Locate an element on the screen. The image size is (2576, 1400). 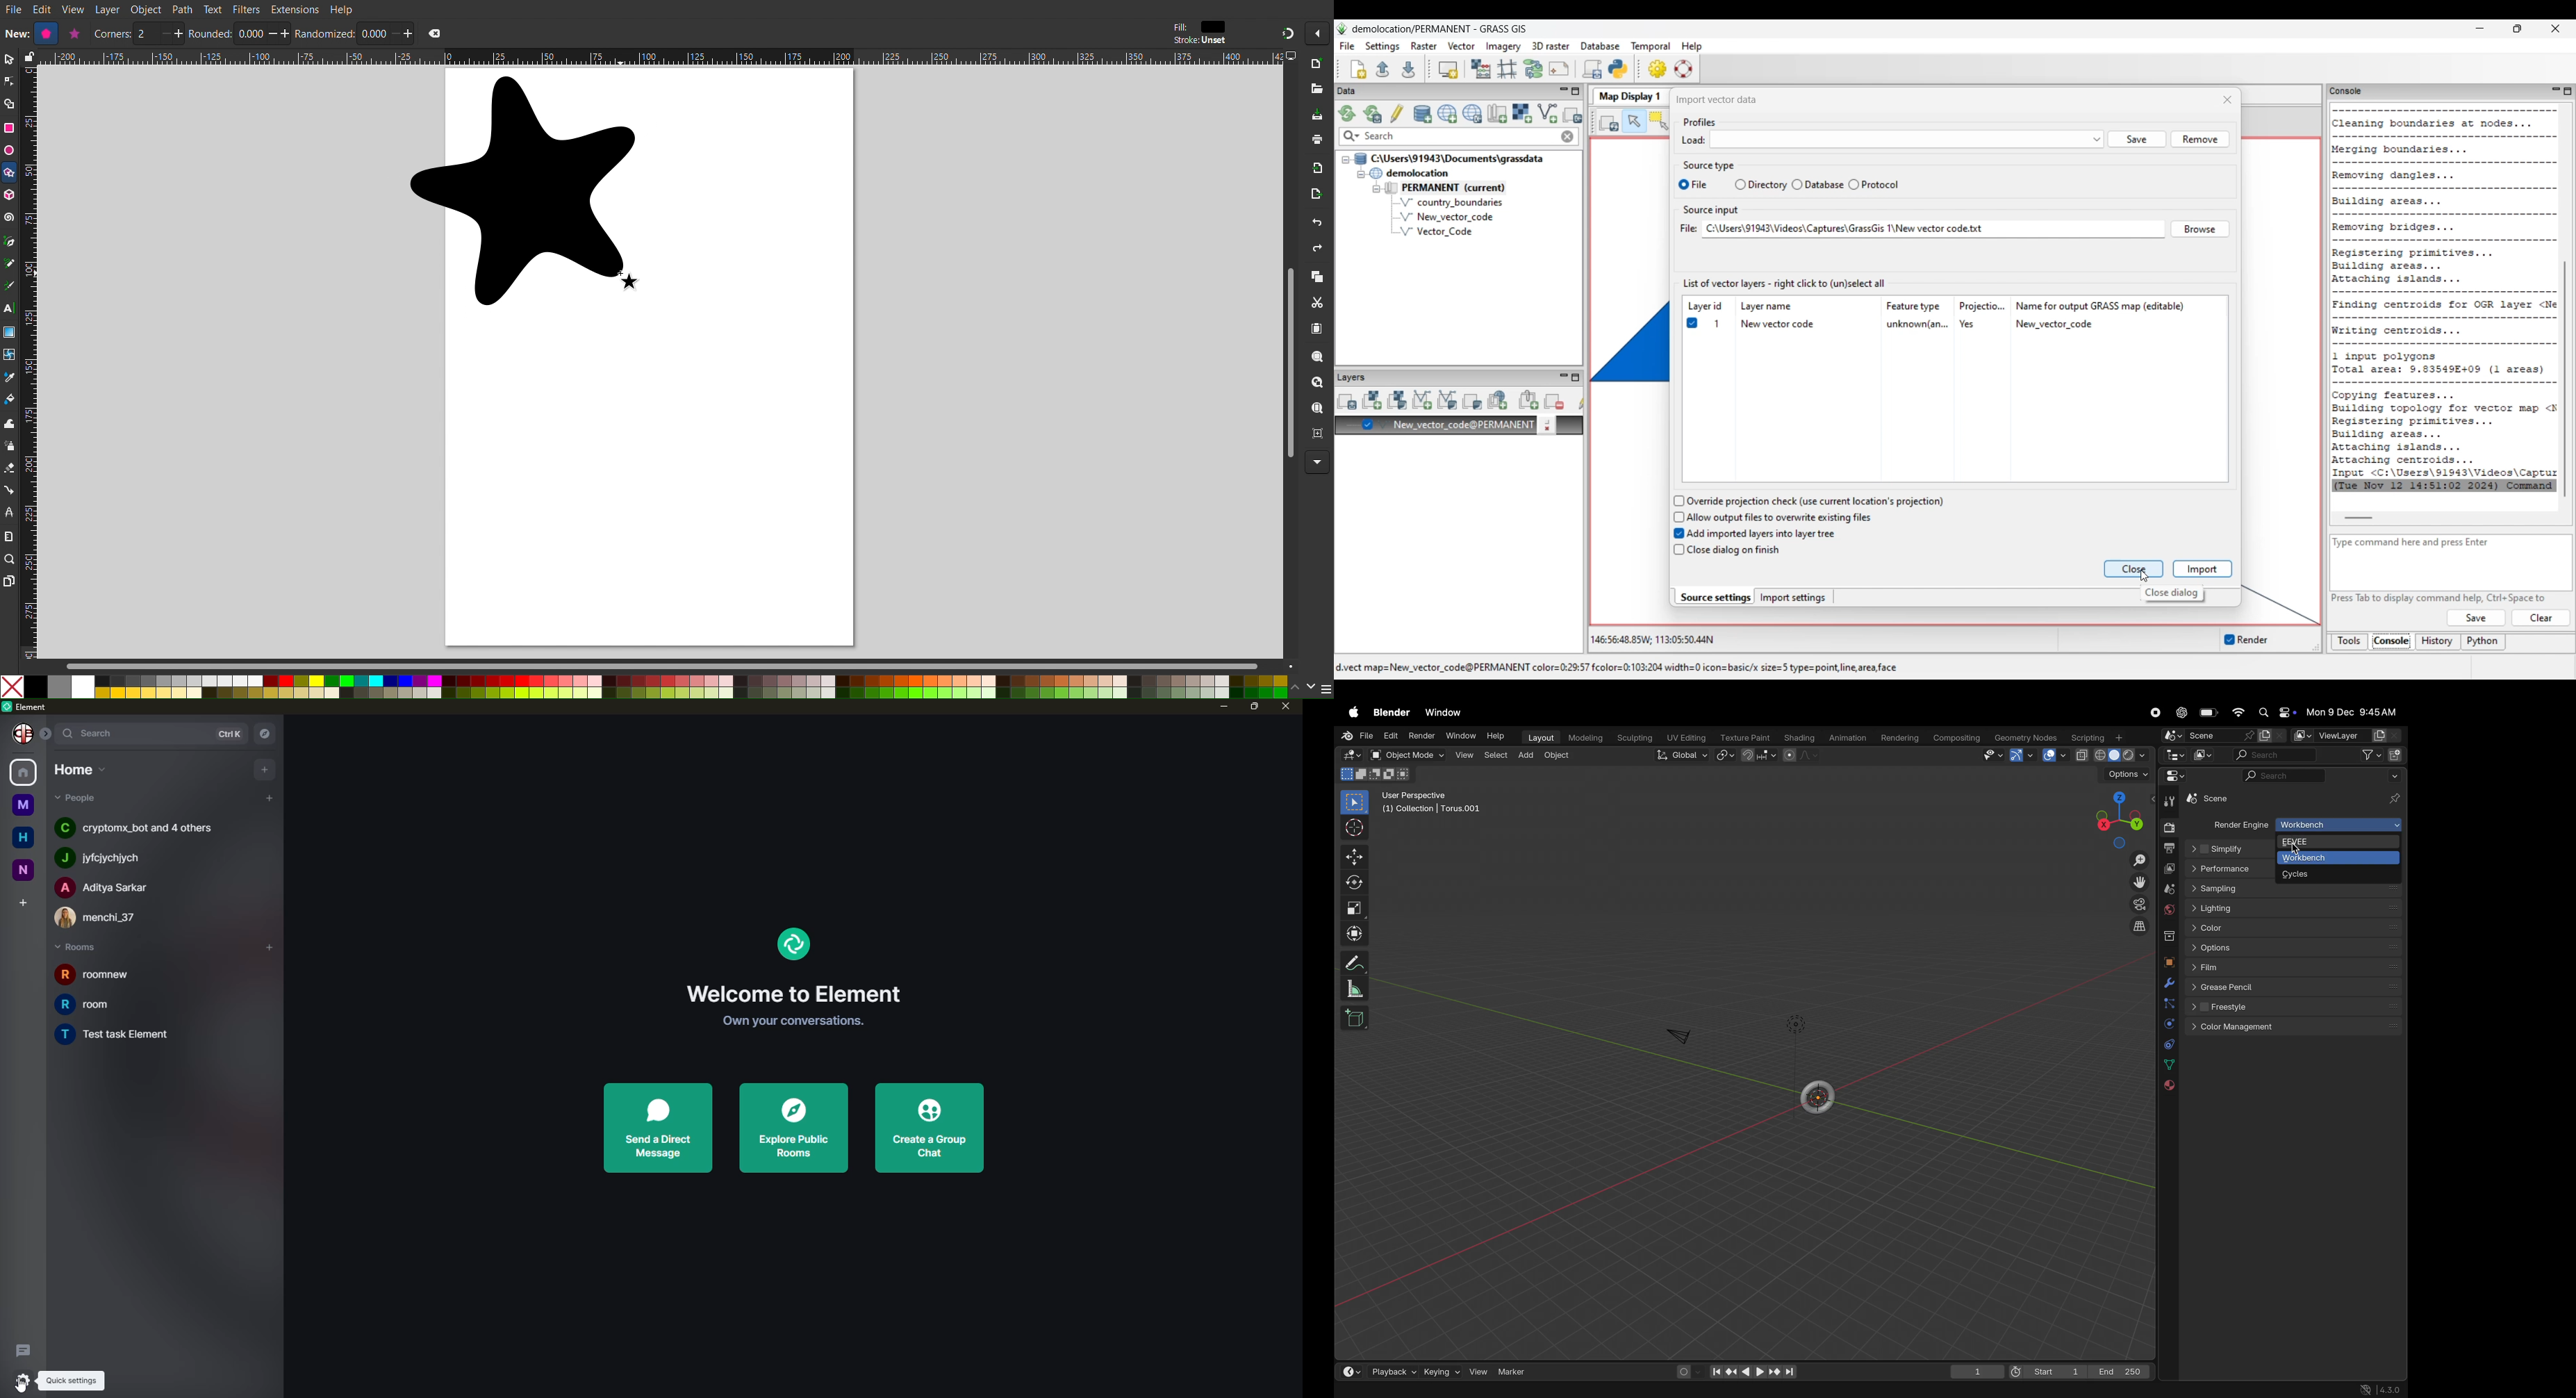
new scene is located at coordinates (2272, 735).